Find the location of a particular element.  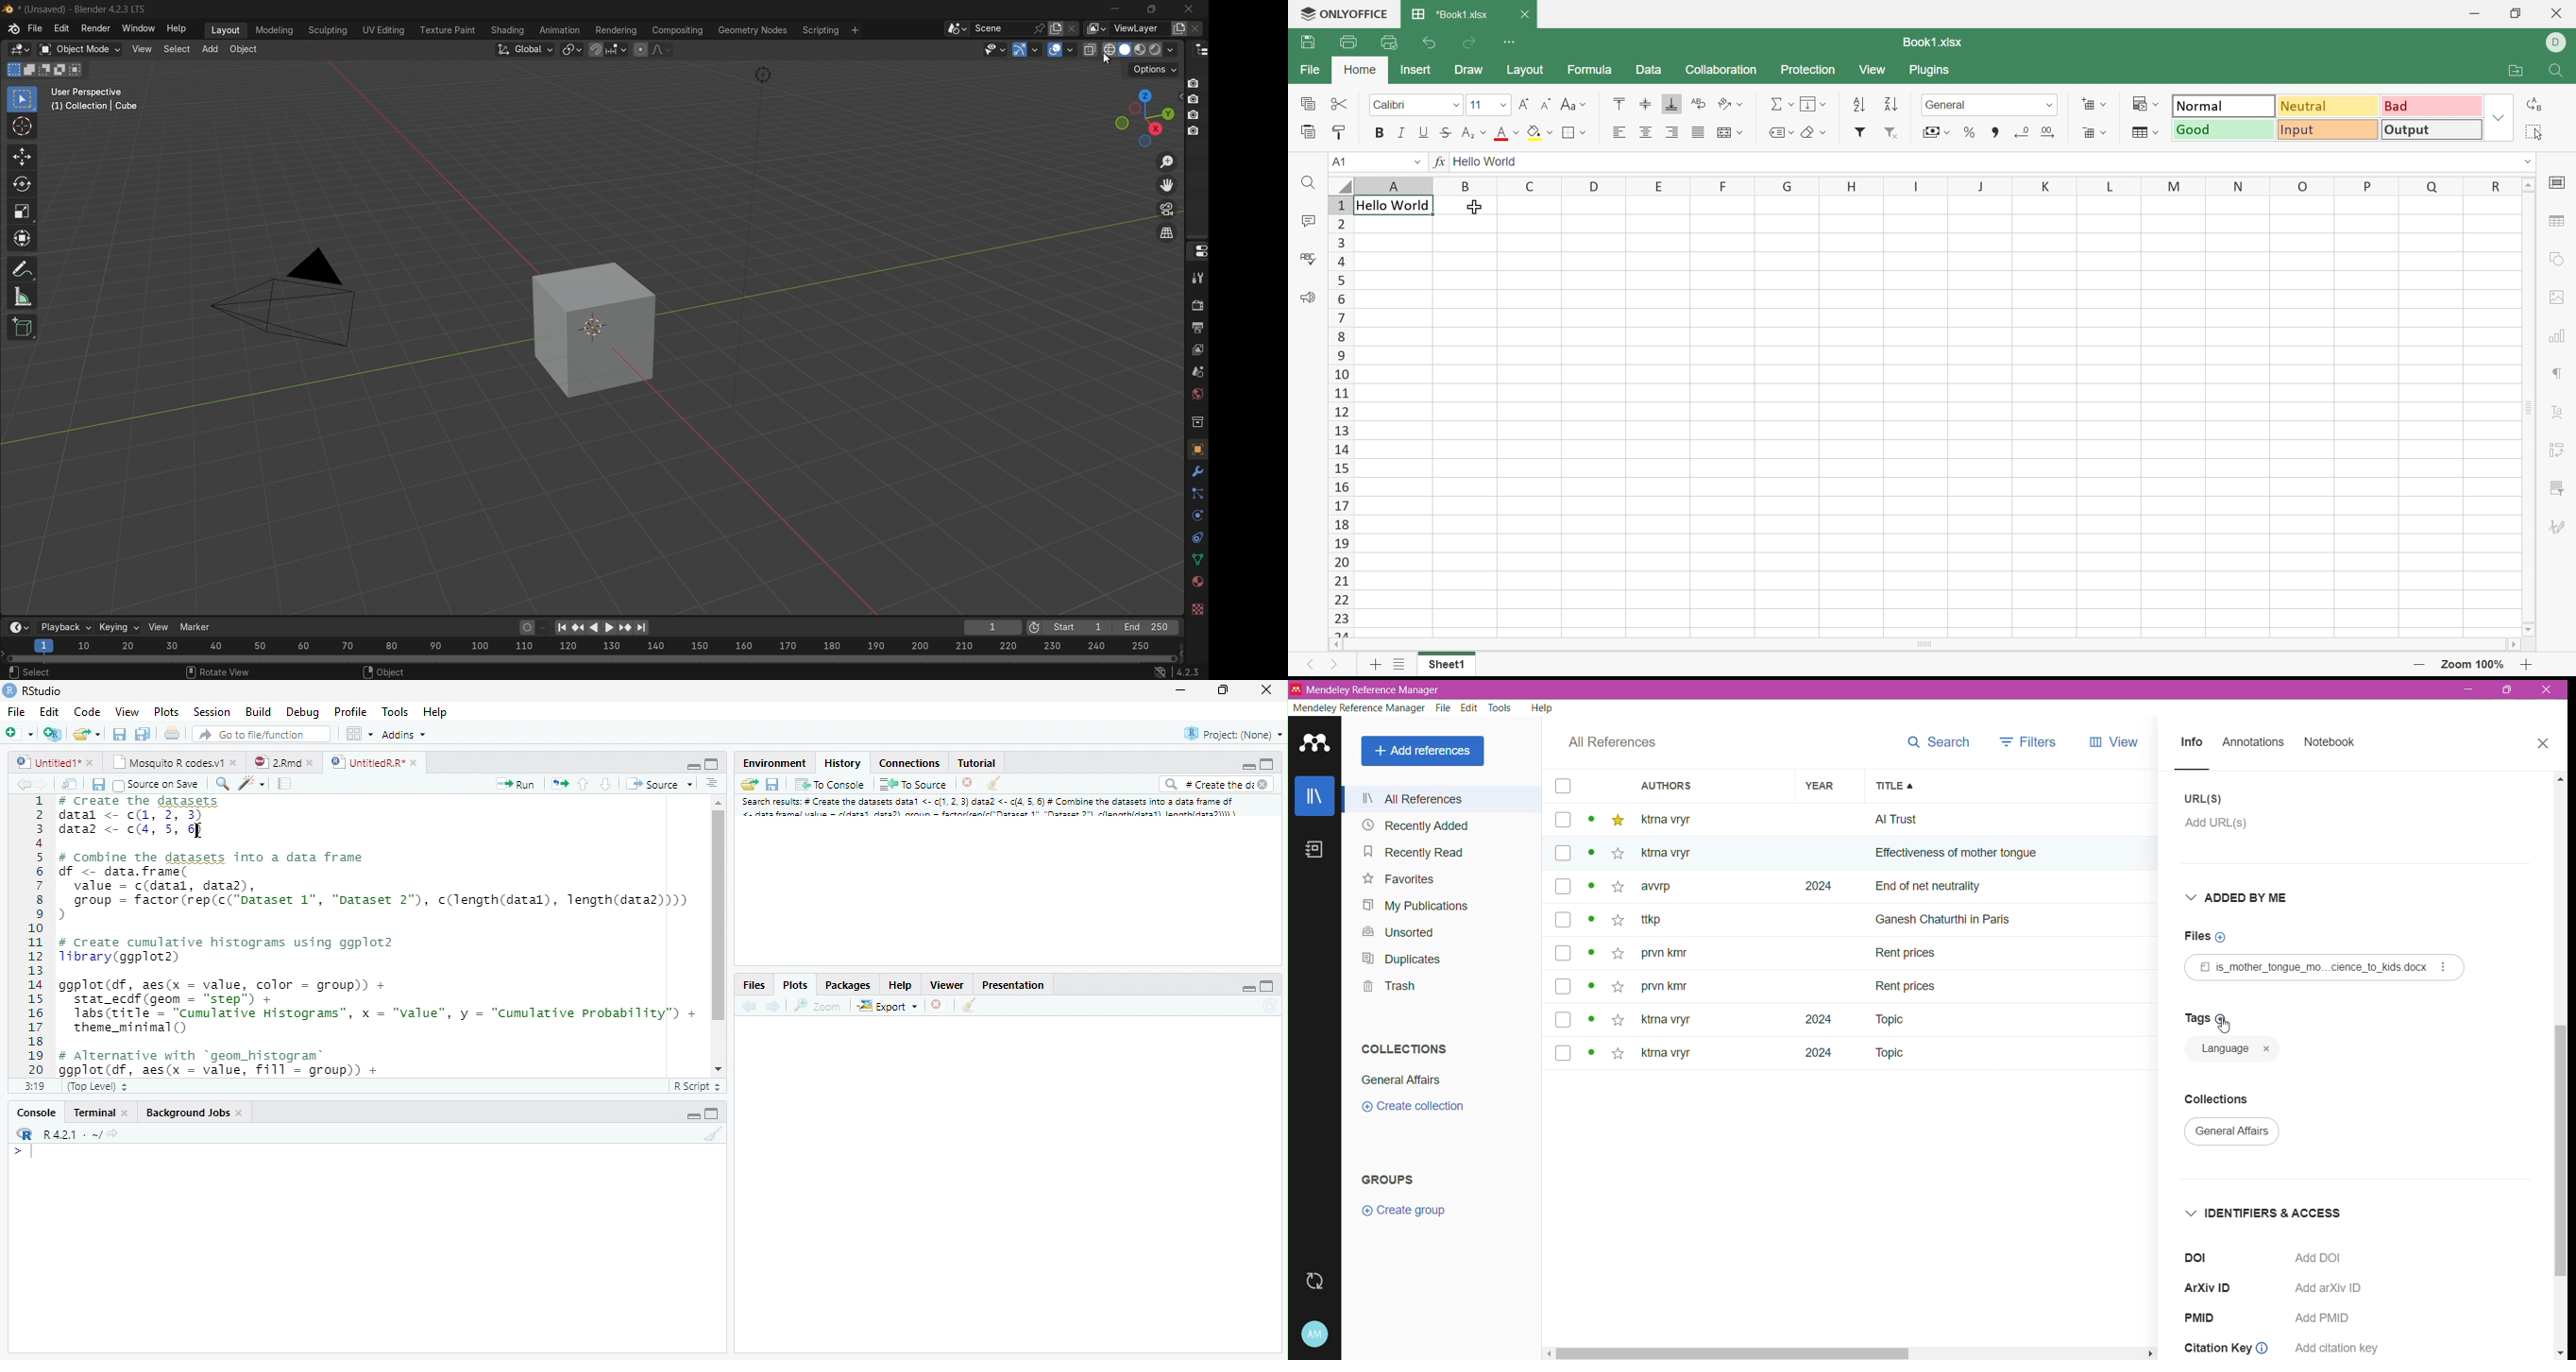

Clear console is located at coordinates (972, 1007).